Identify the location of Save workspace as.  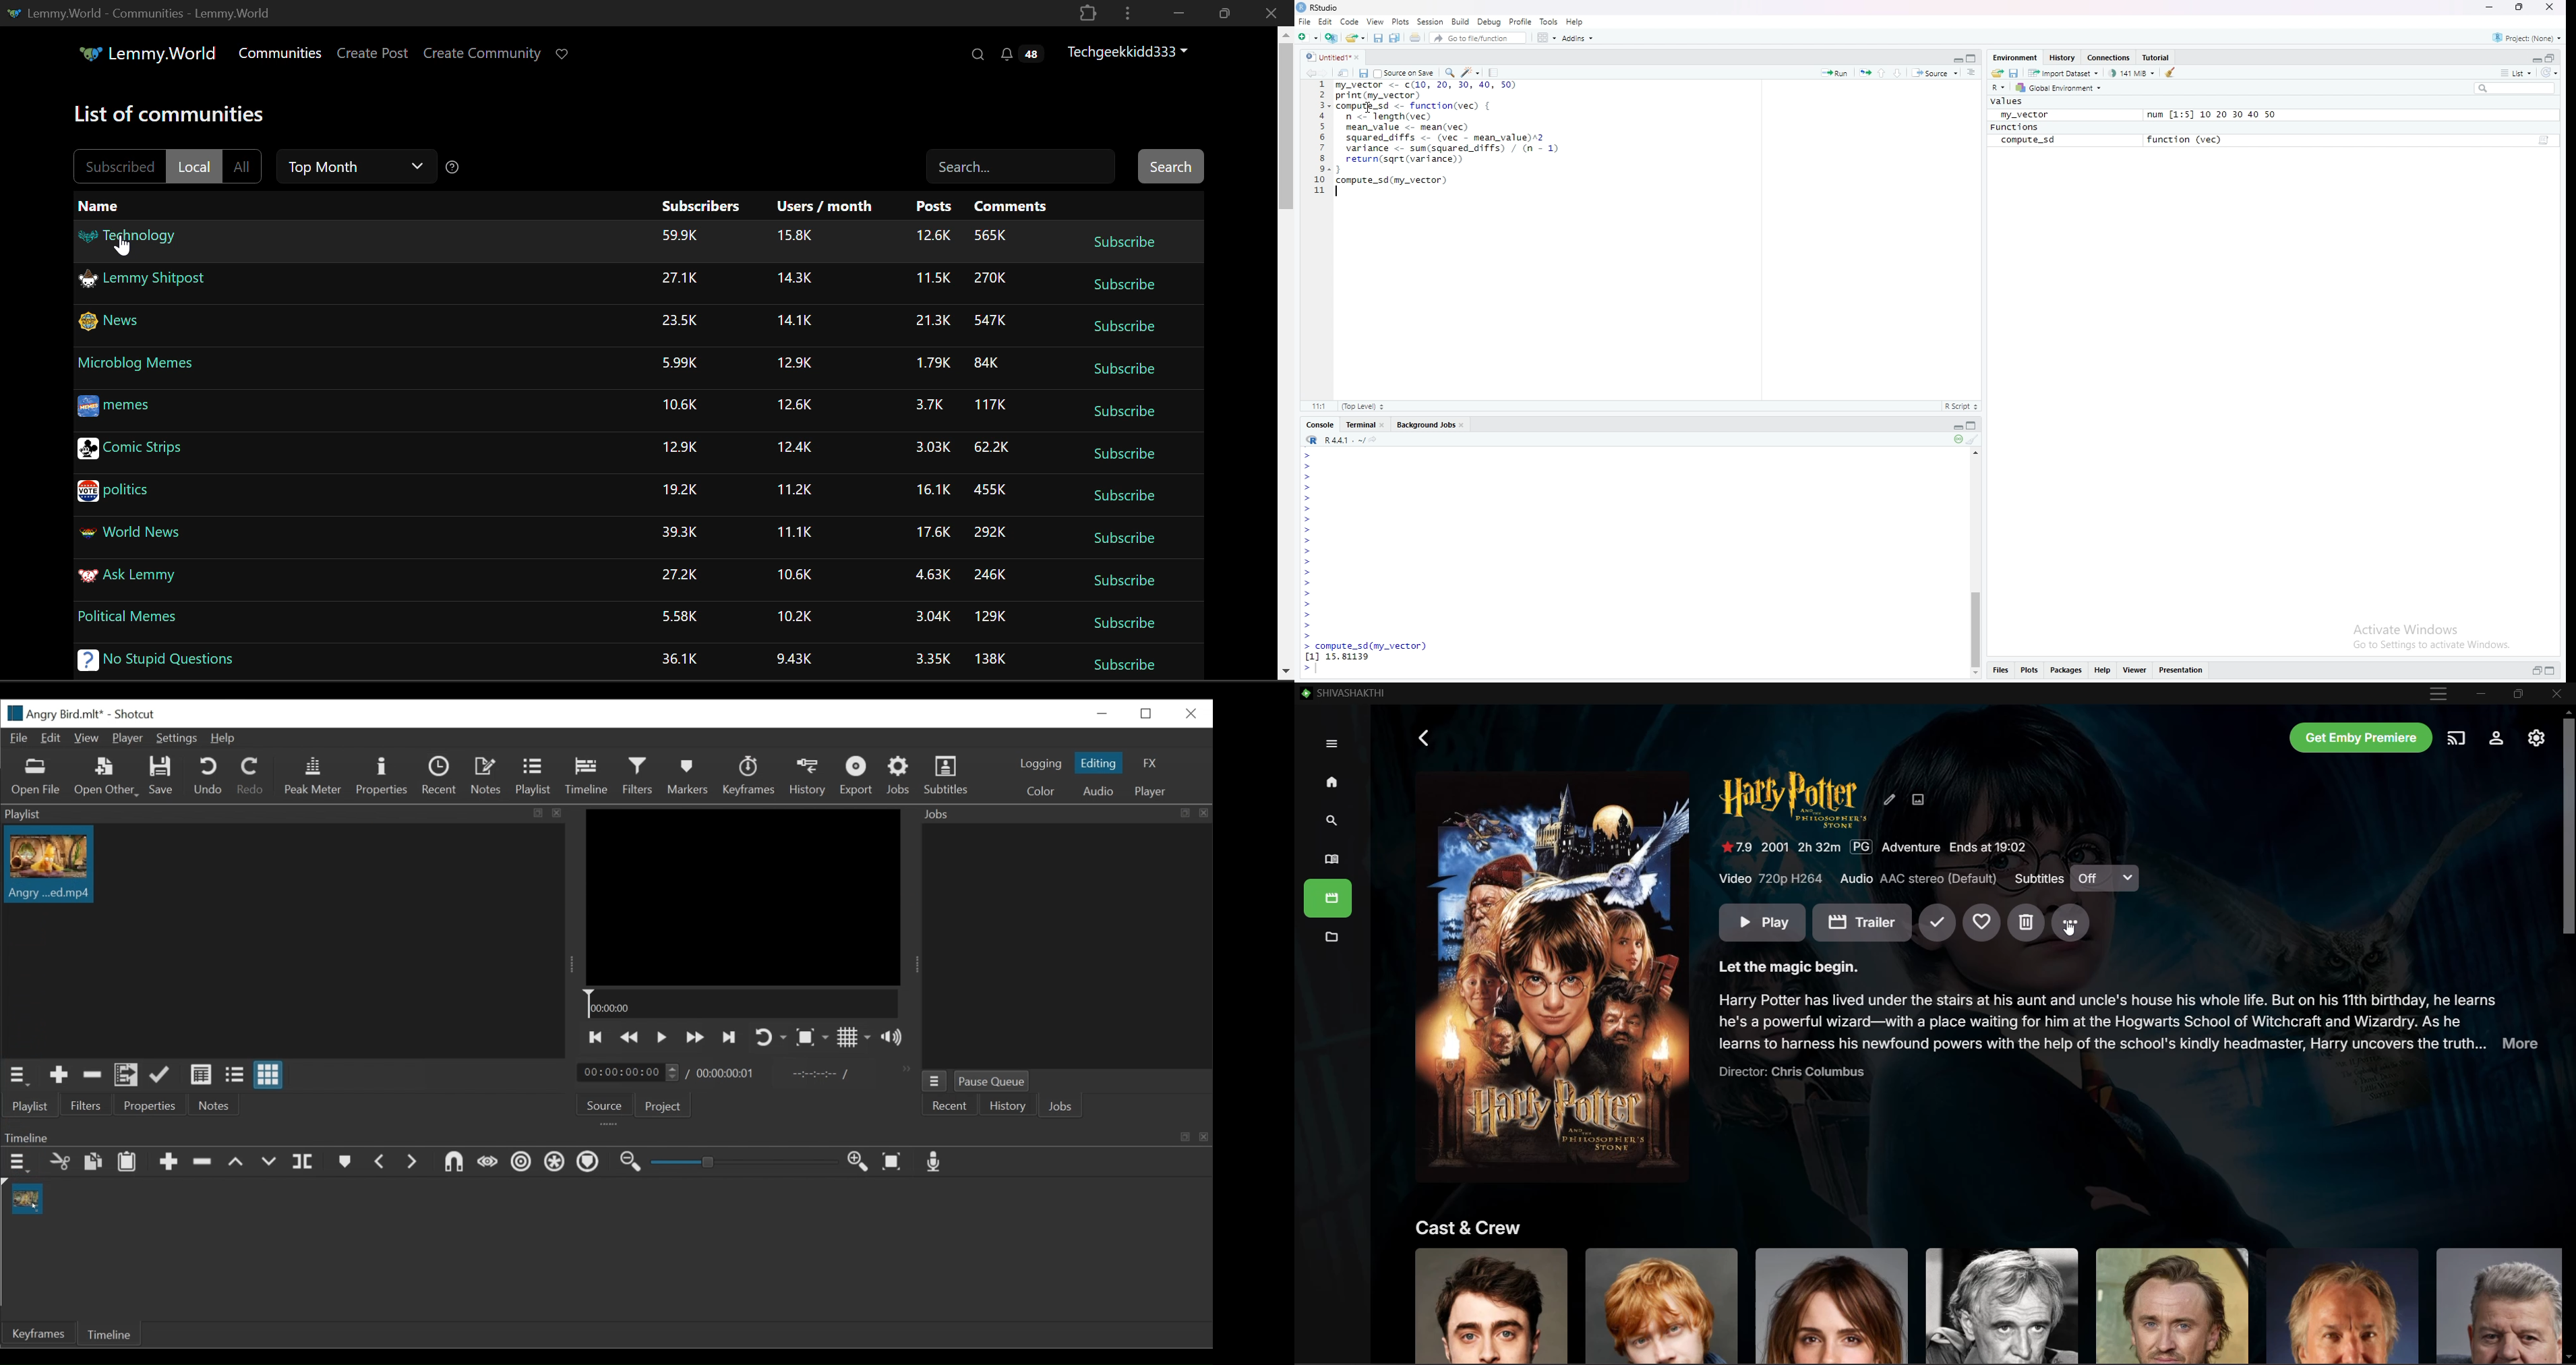
(2016, 72).